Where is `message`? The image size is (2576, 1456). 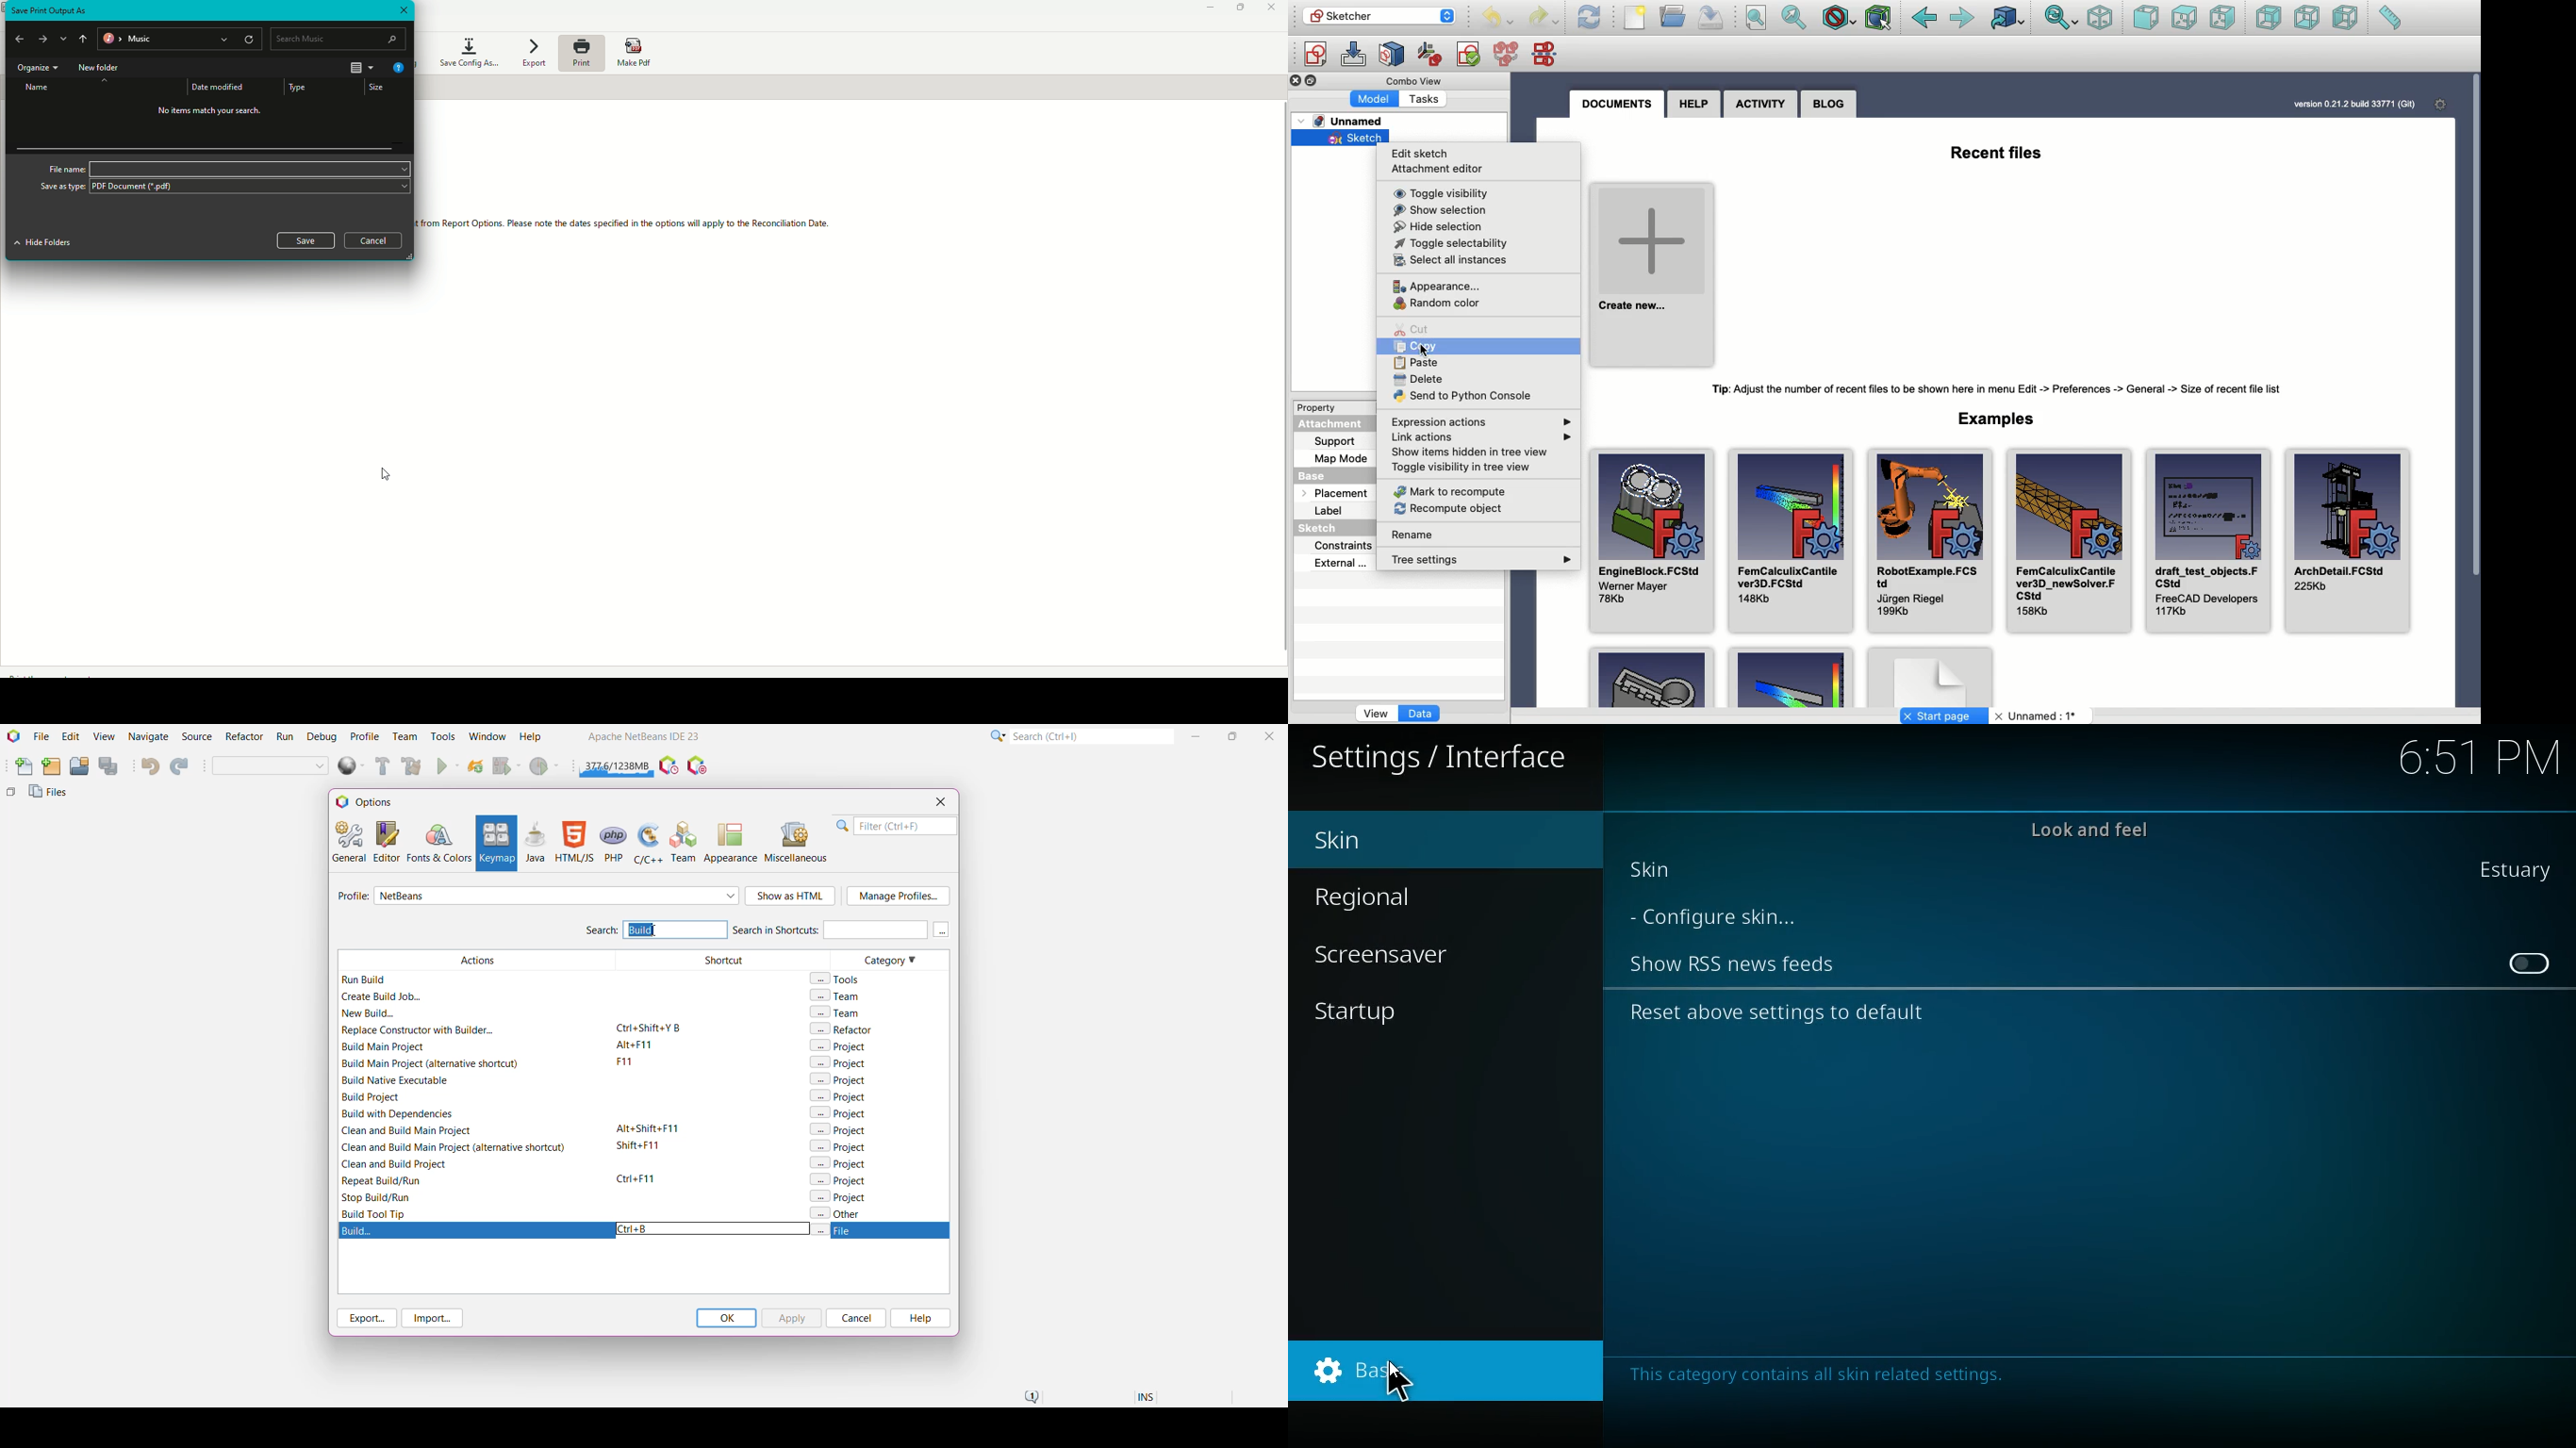
message is located at coordinates (1826, 1374).